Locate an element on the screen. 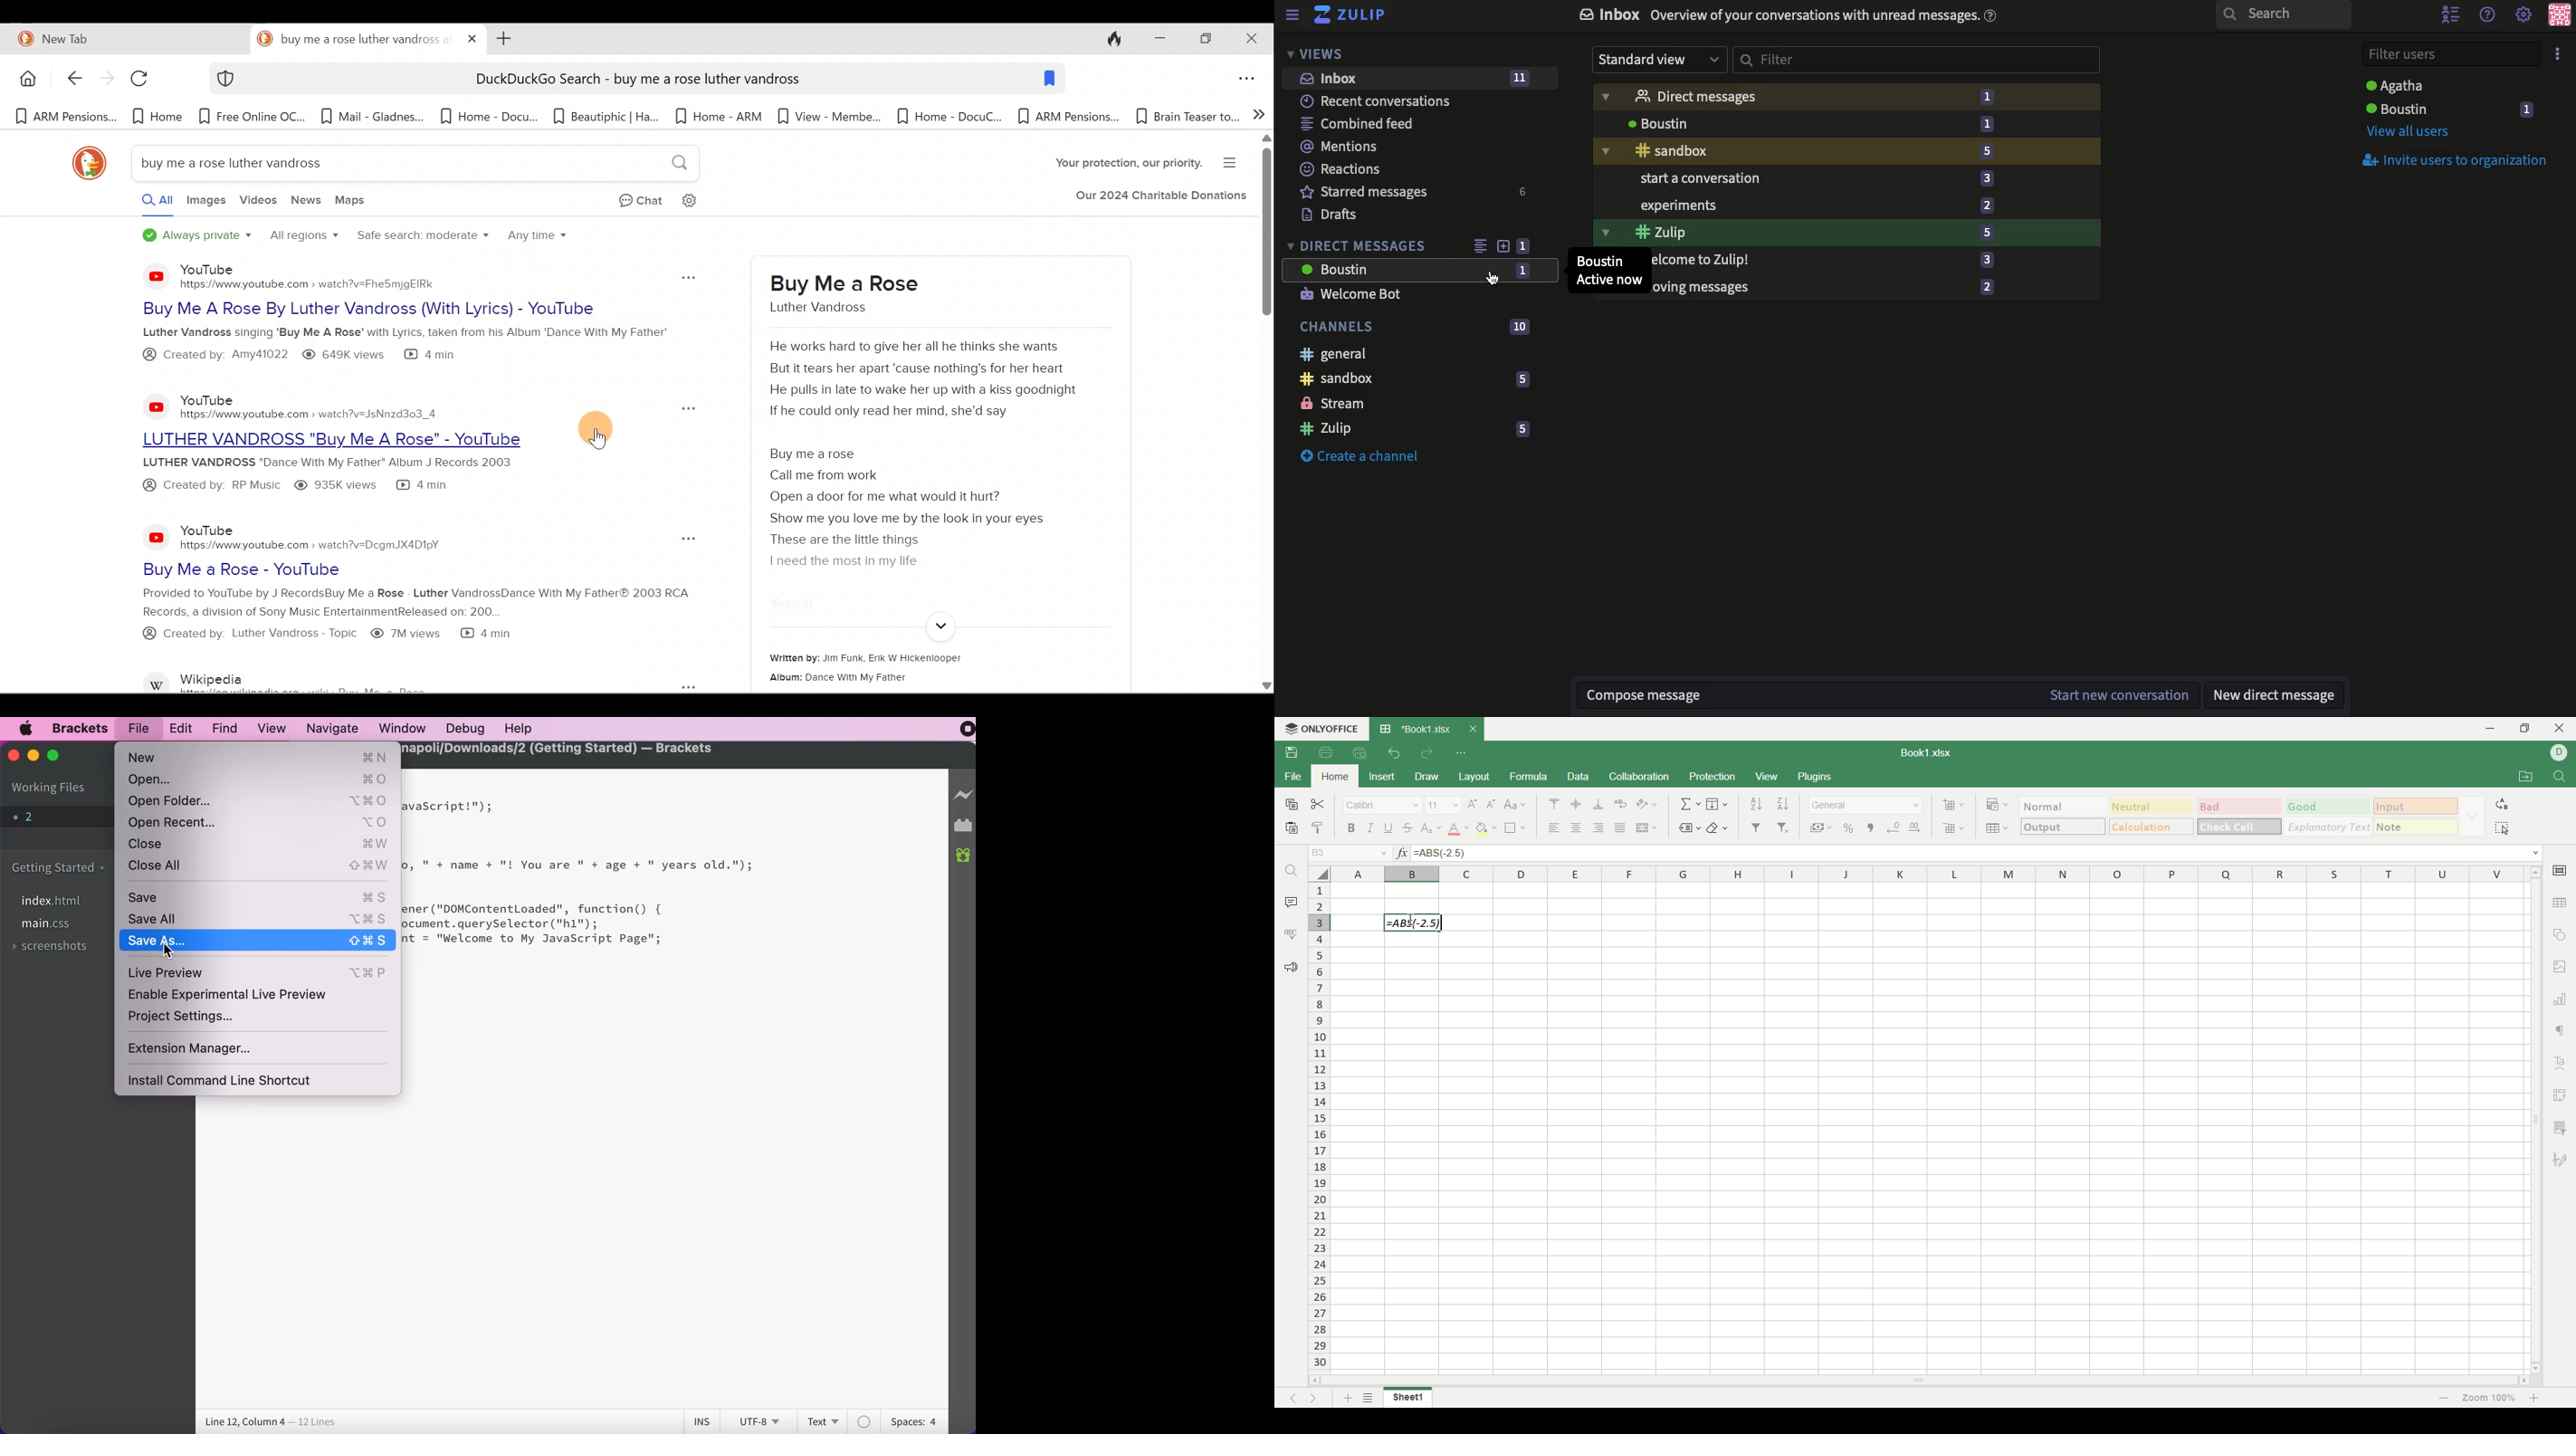  save is located at coordinates (257, 897).